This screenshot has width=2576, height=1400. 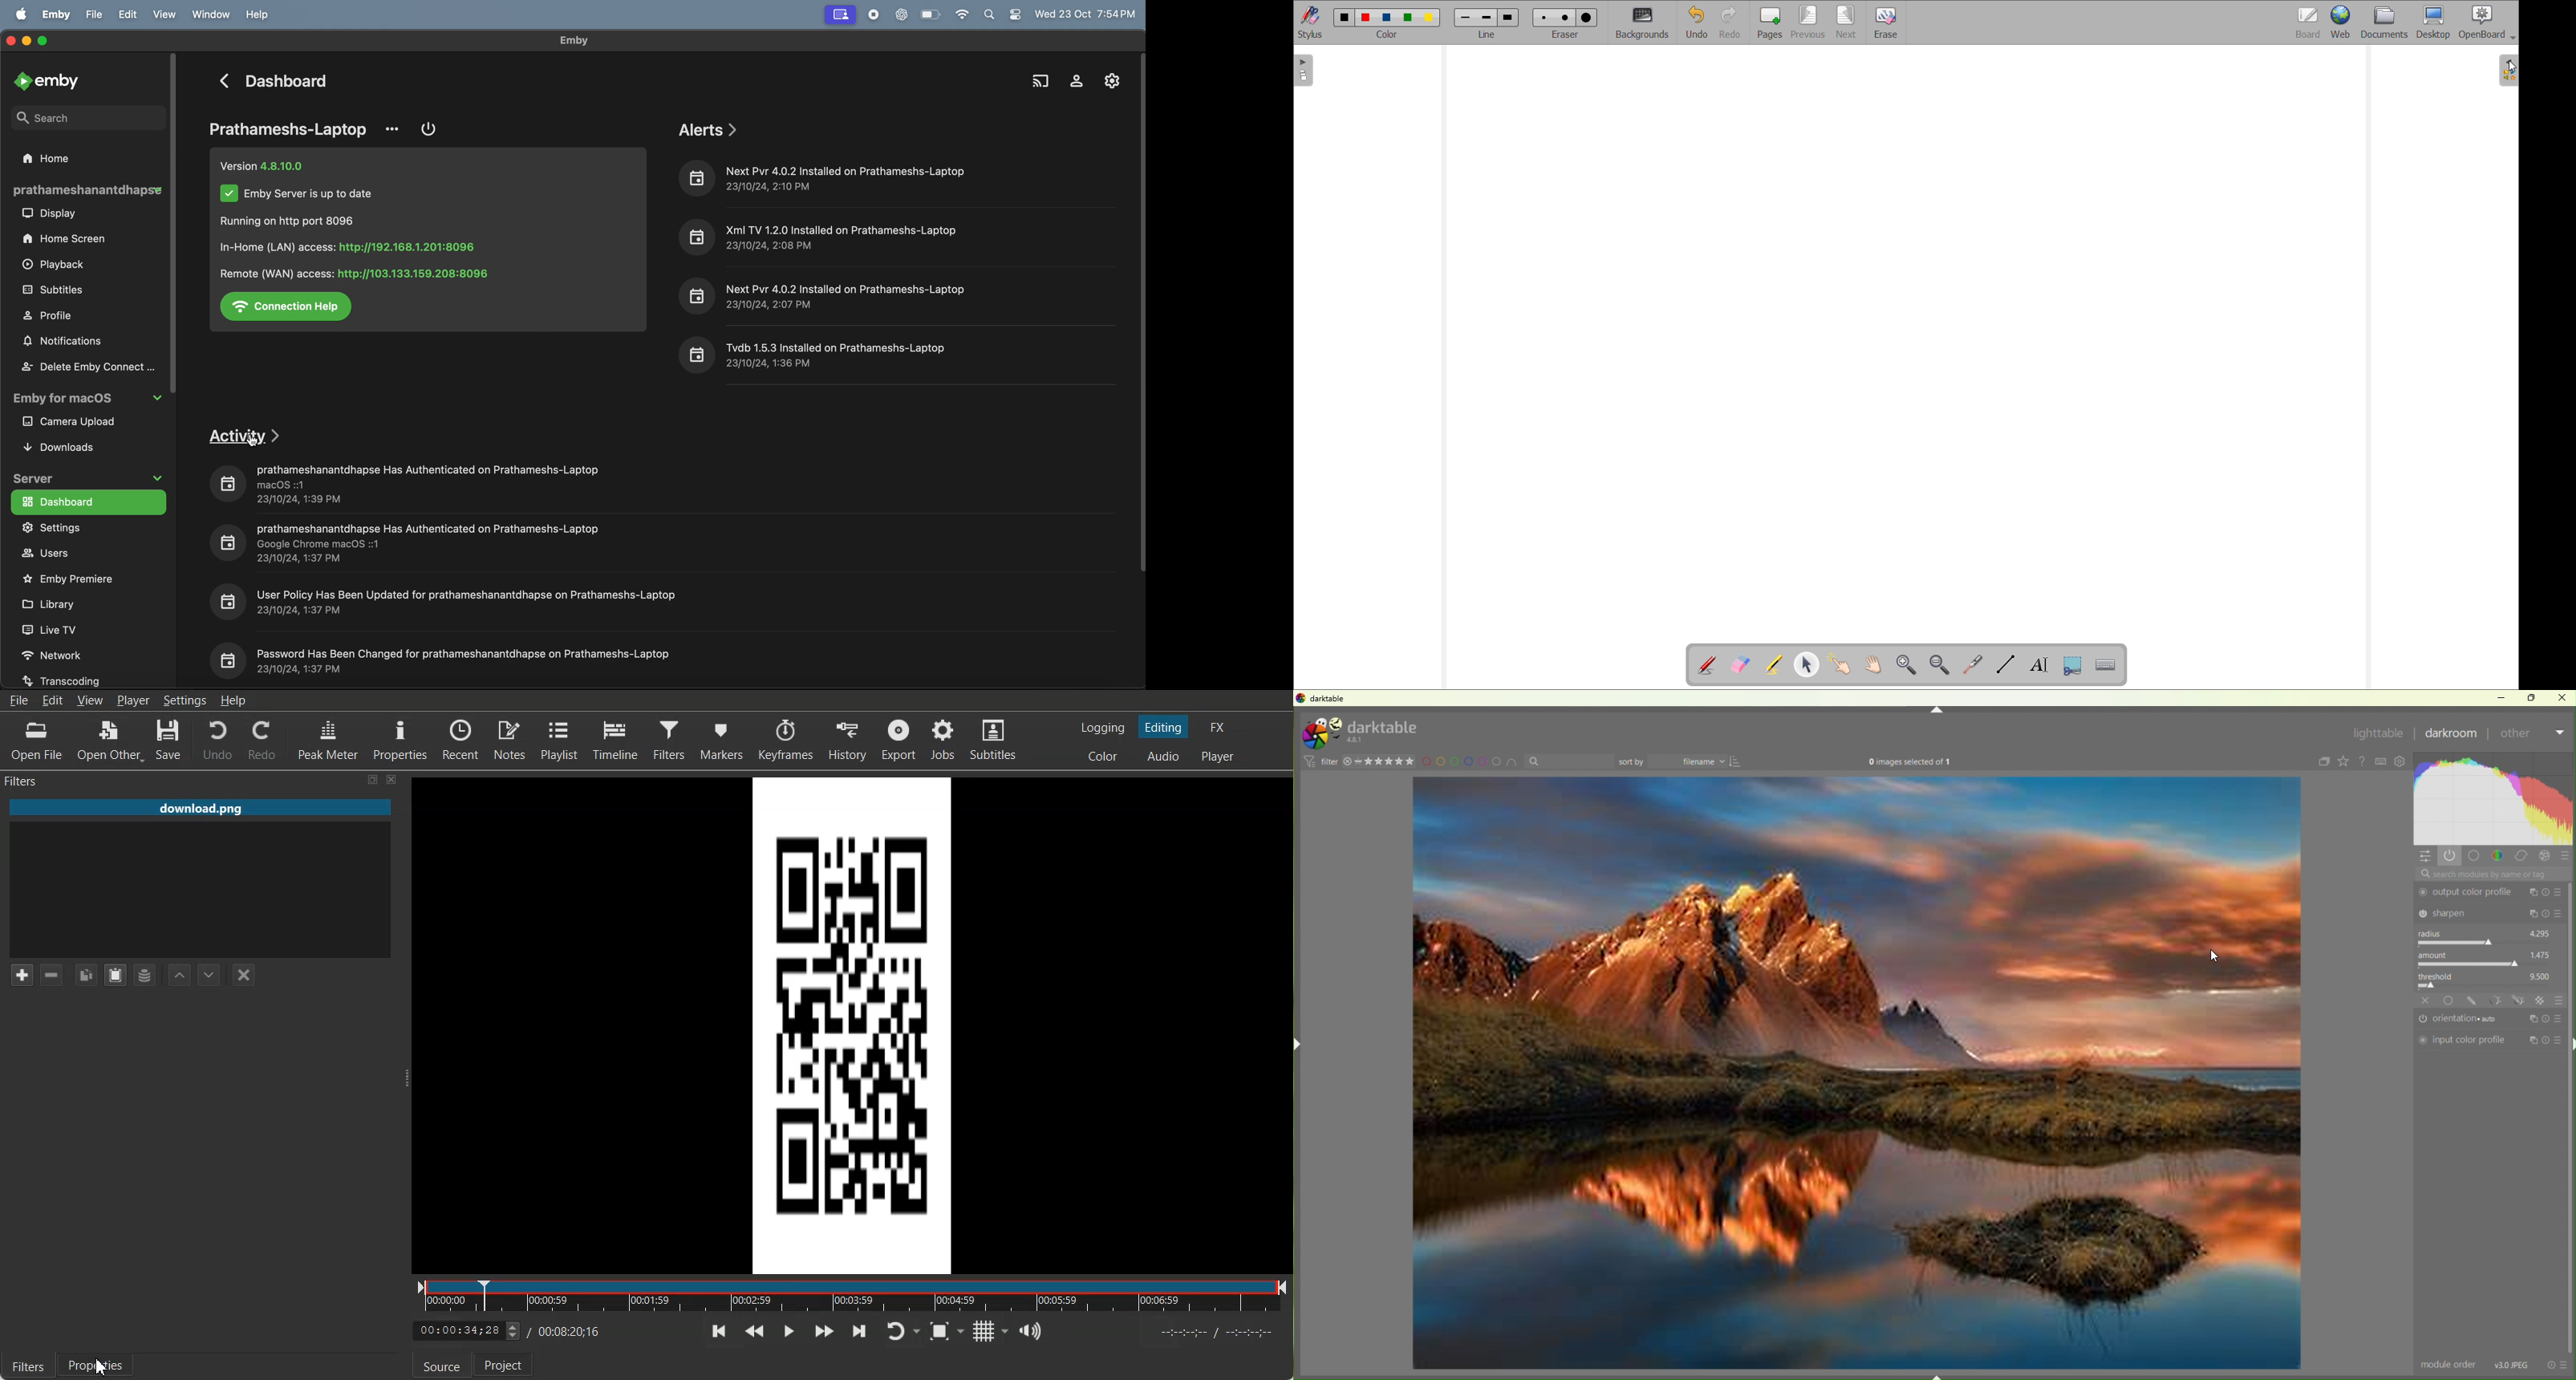 What do you see at coordinates (2427, 1000) in the screenshot?
I see `close` at bounding box center [2427, 1000].